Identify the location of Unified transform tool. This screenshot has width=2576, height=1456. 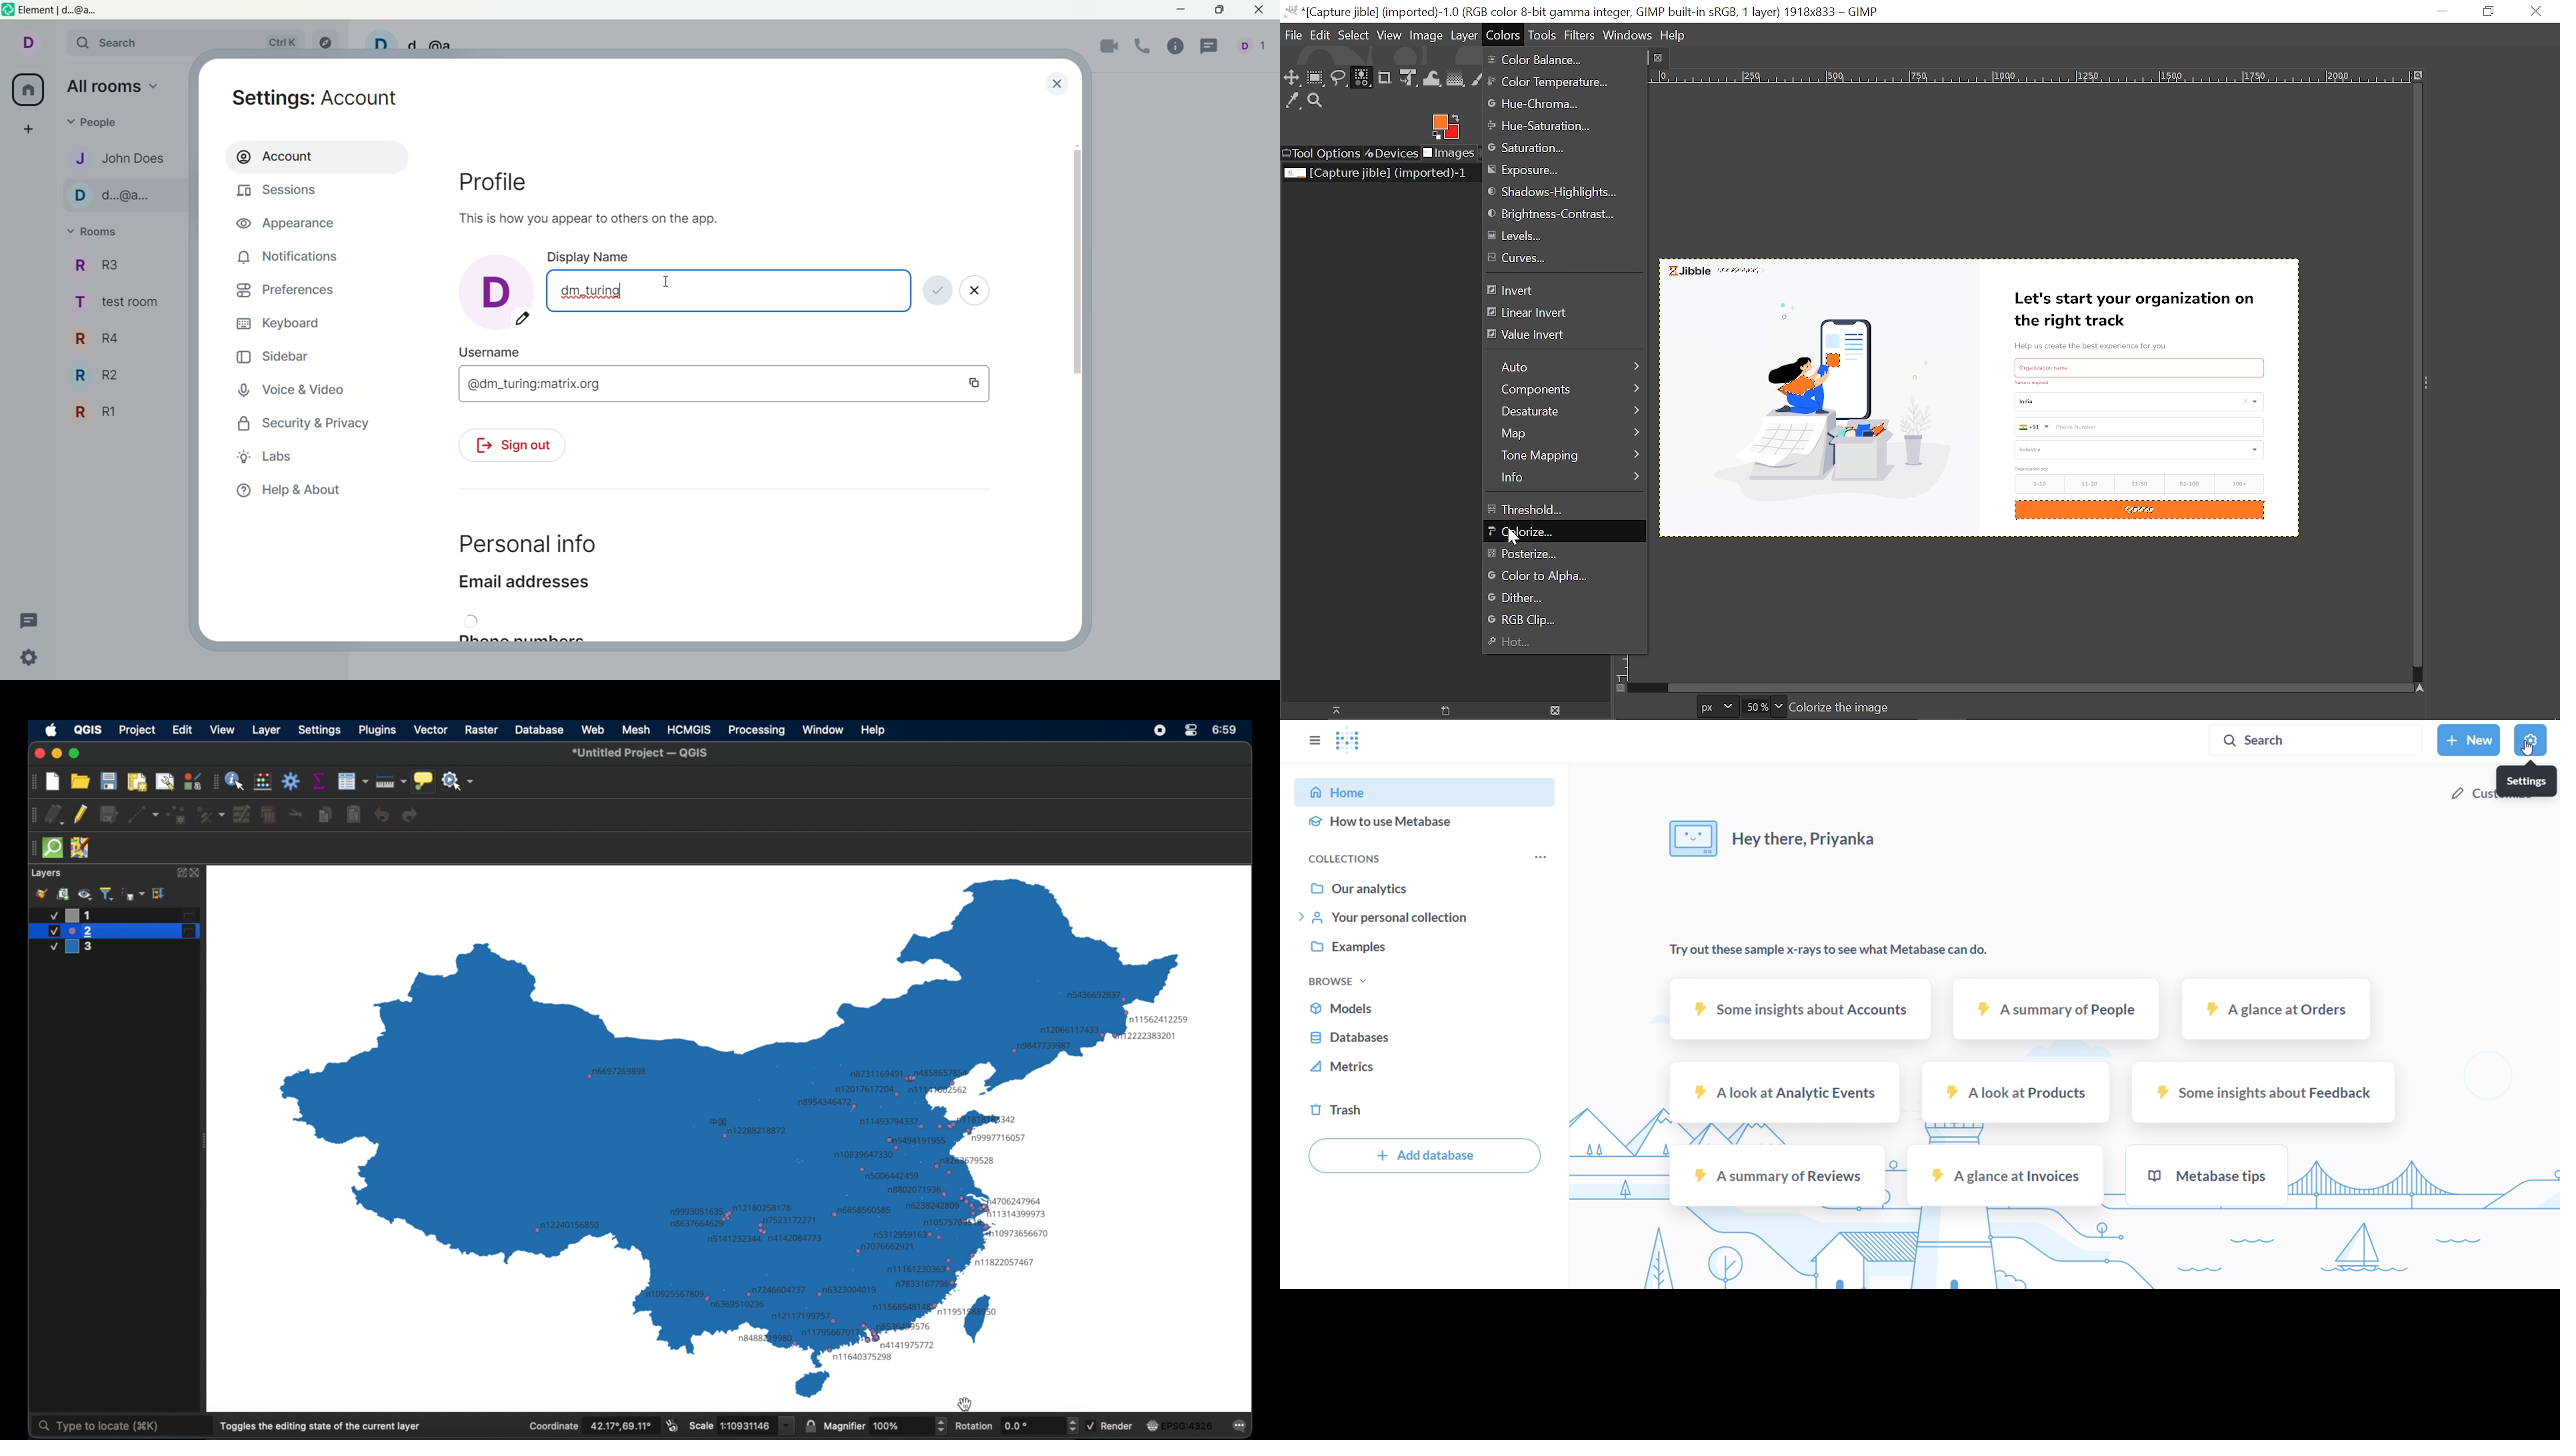
(1408, 78).